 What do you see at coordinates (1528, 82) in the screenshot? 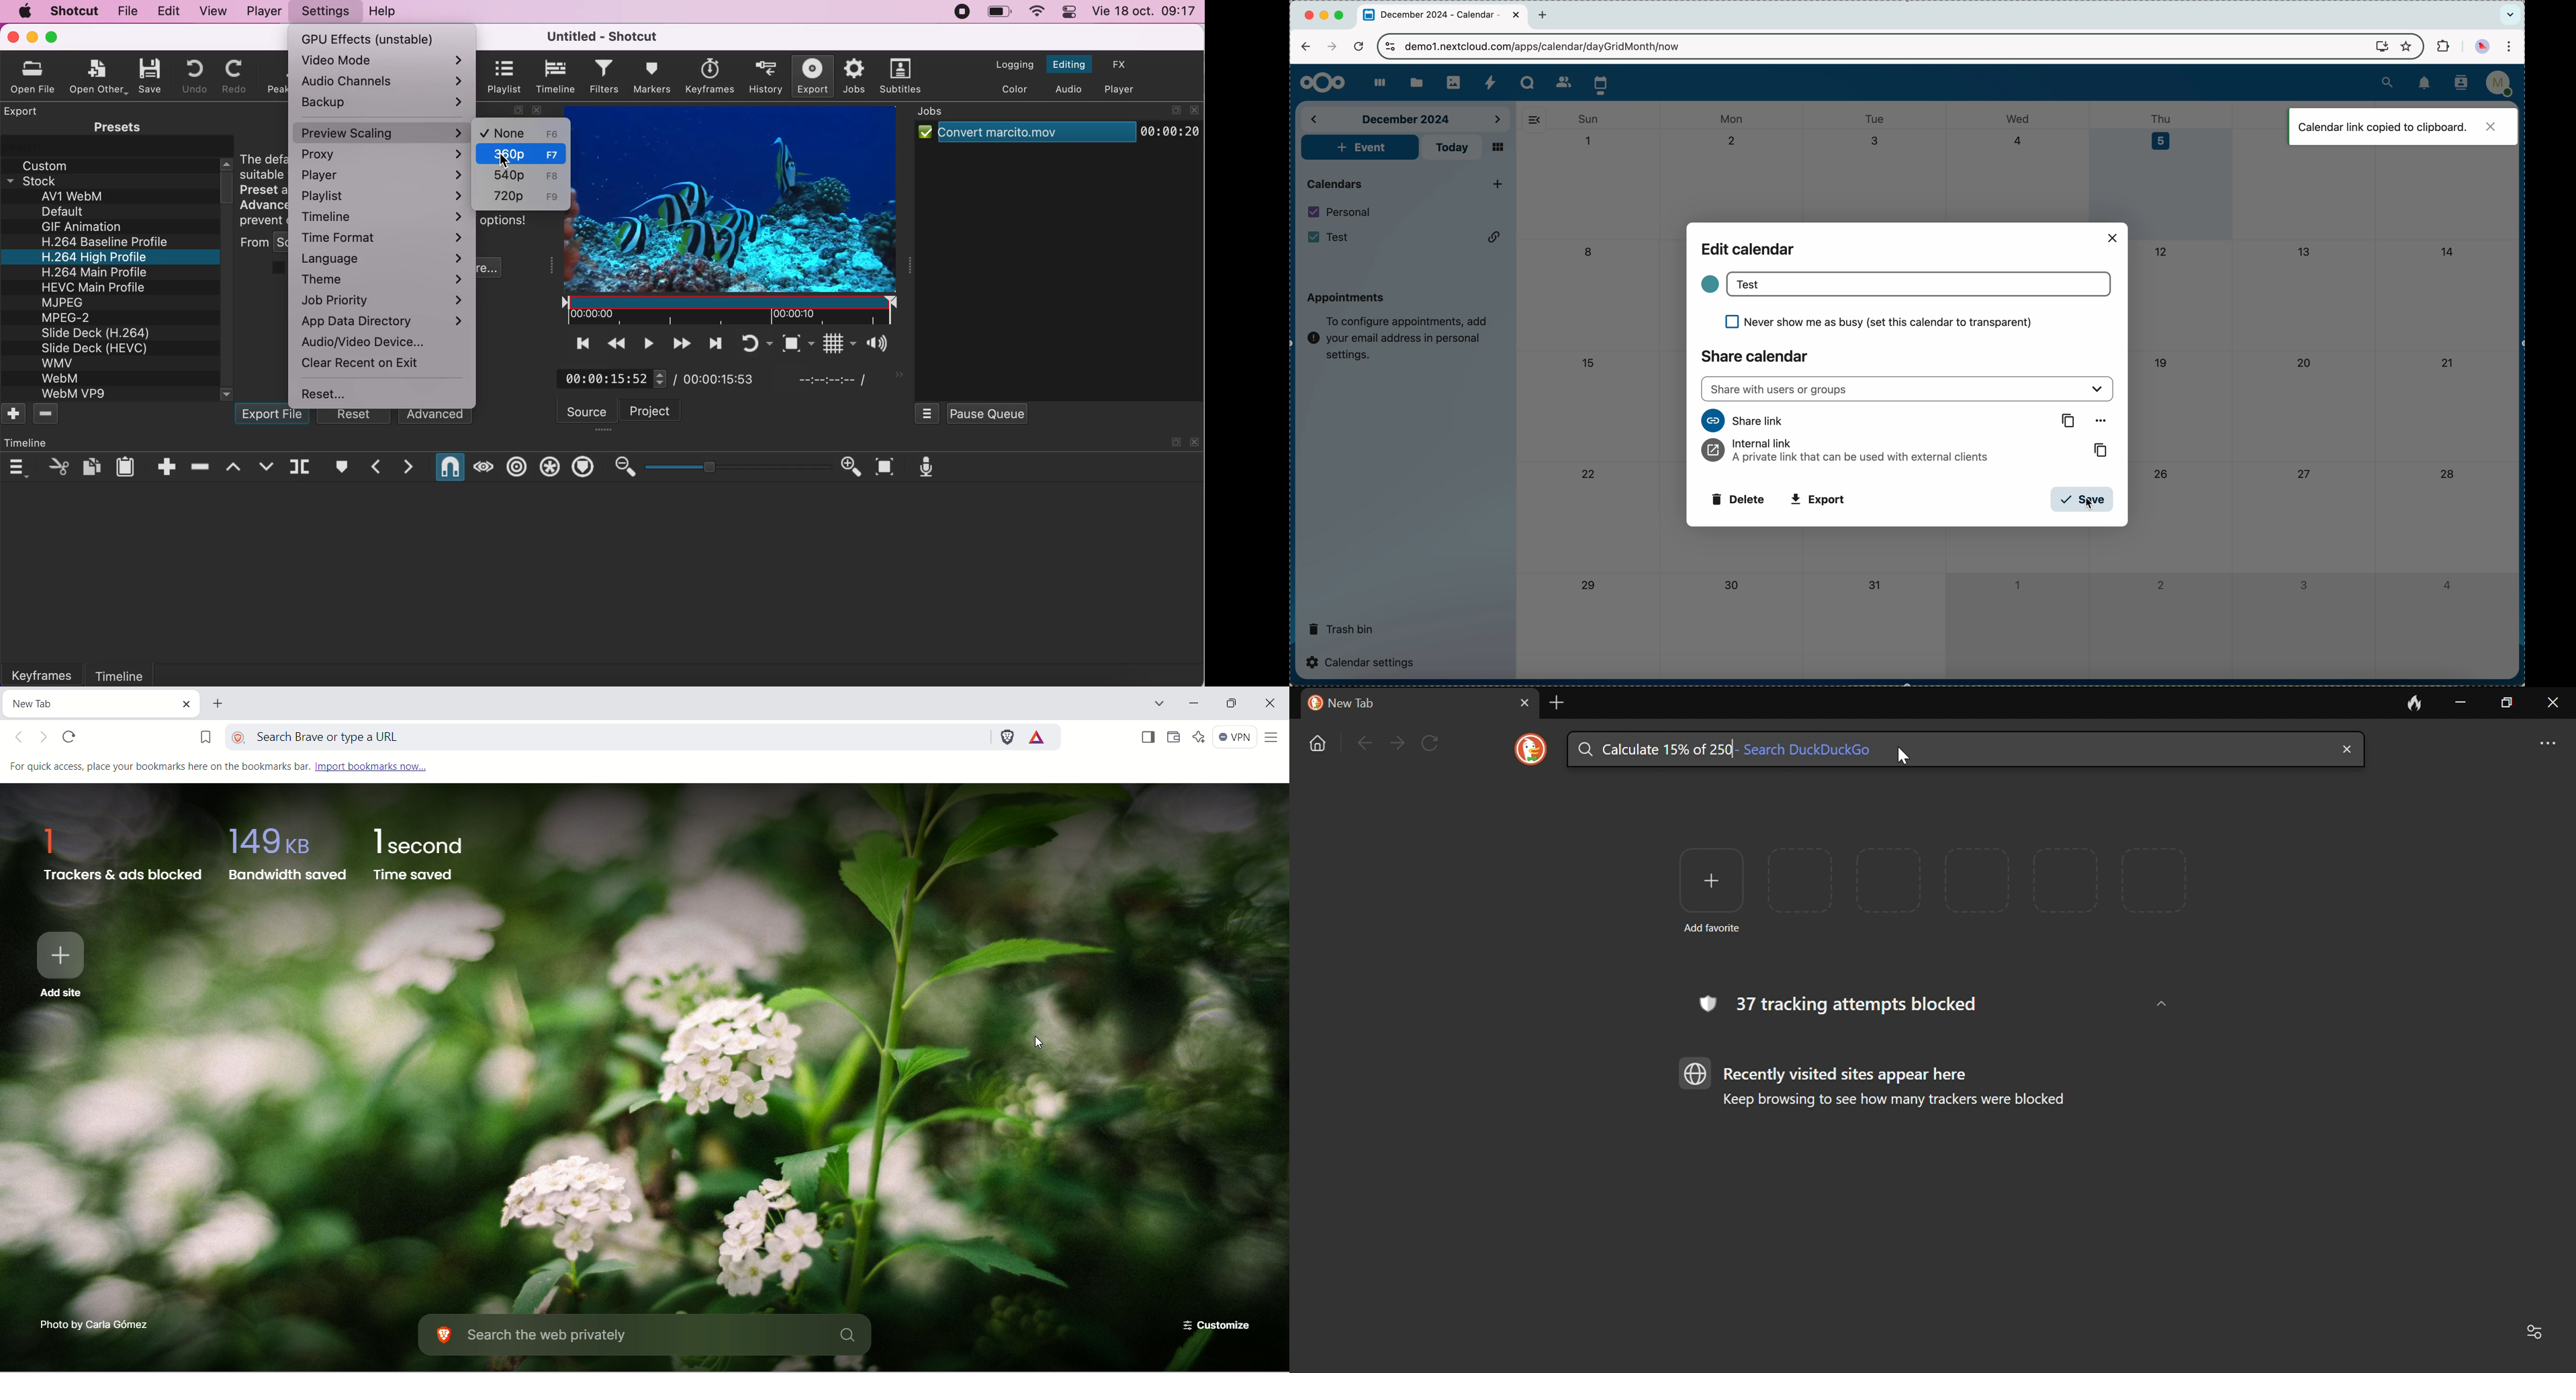
I see `Talk` at bounding box center [1528, 82].